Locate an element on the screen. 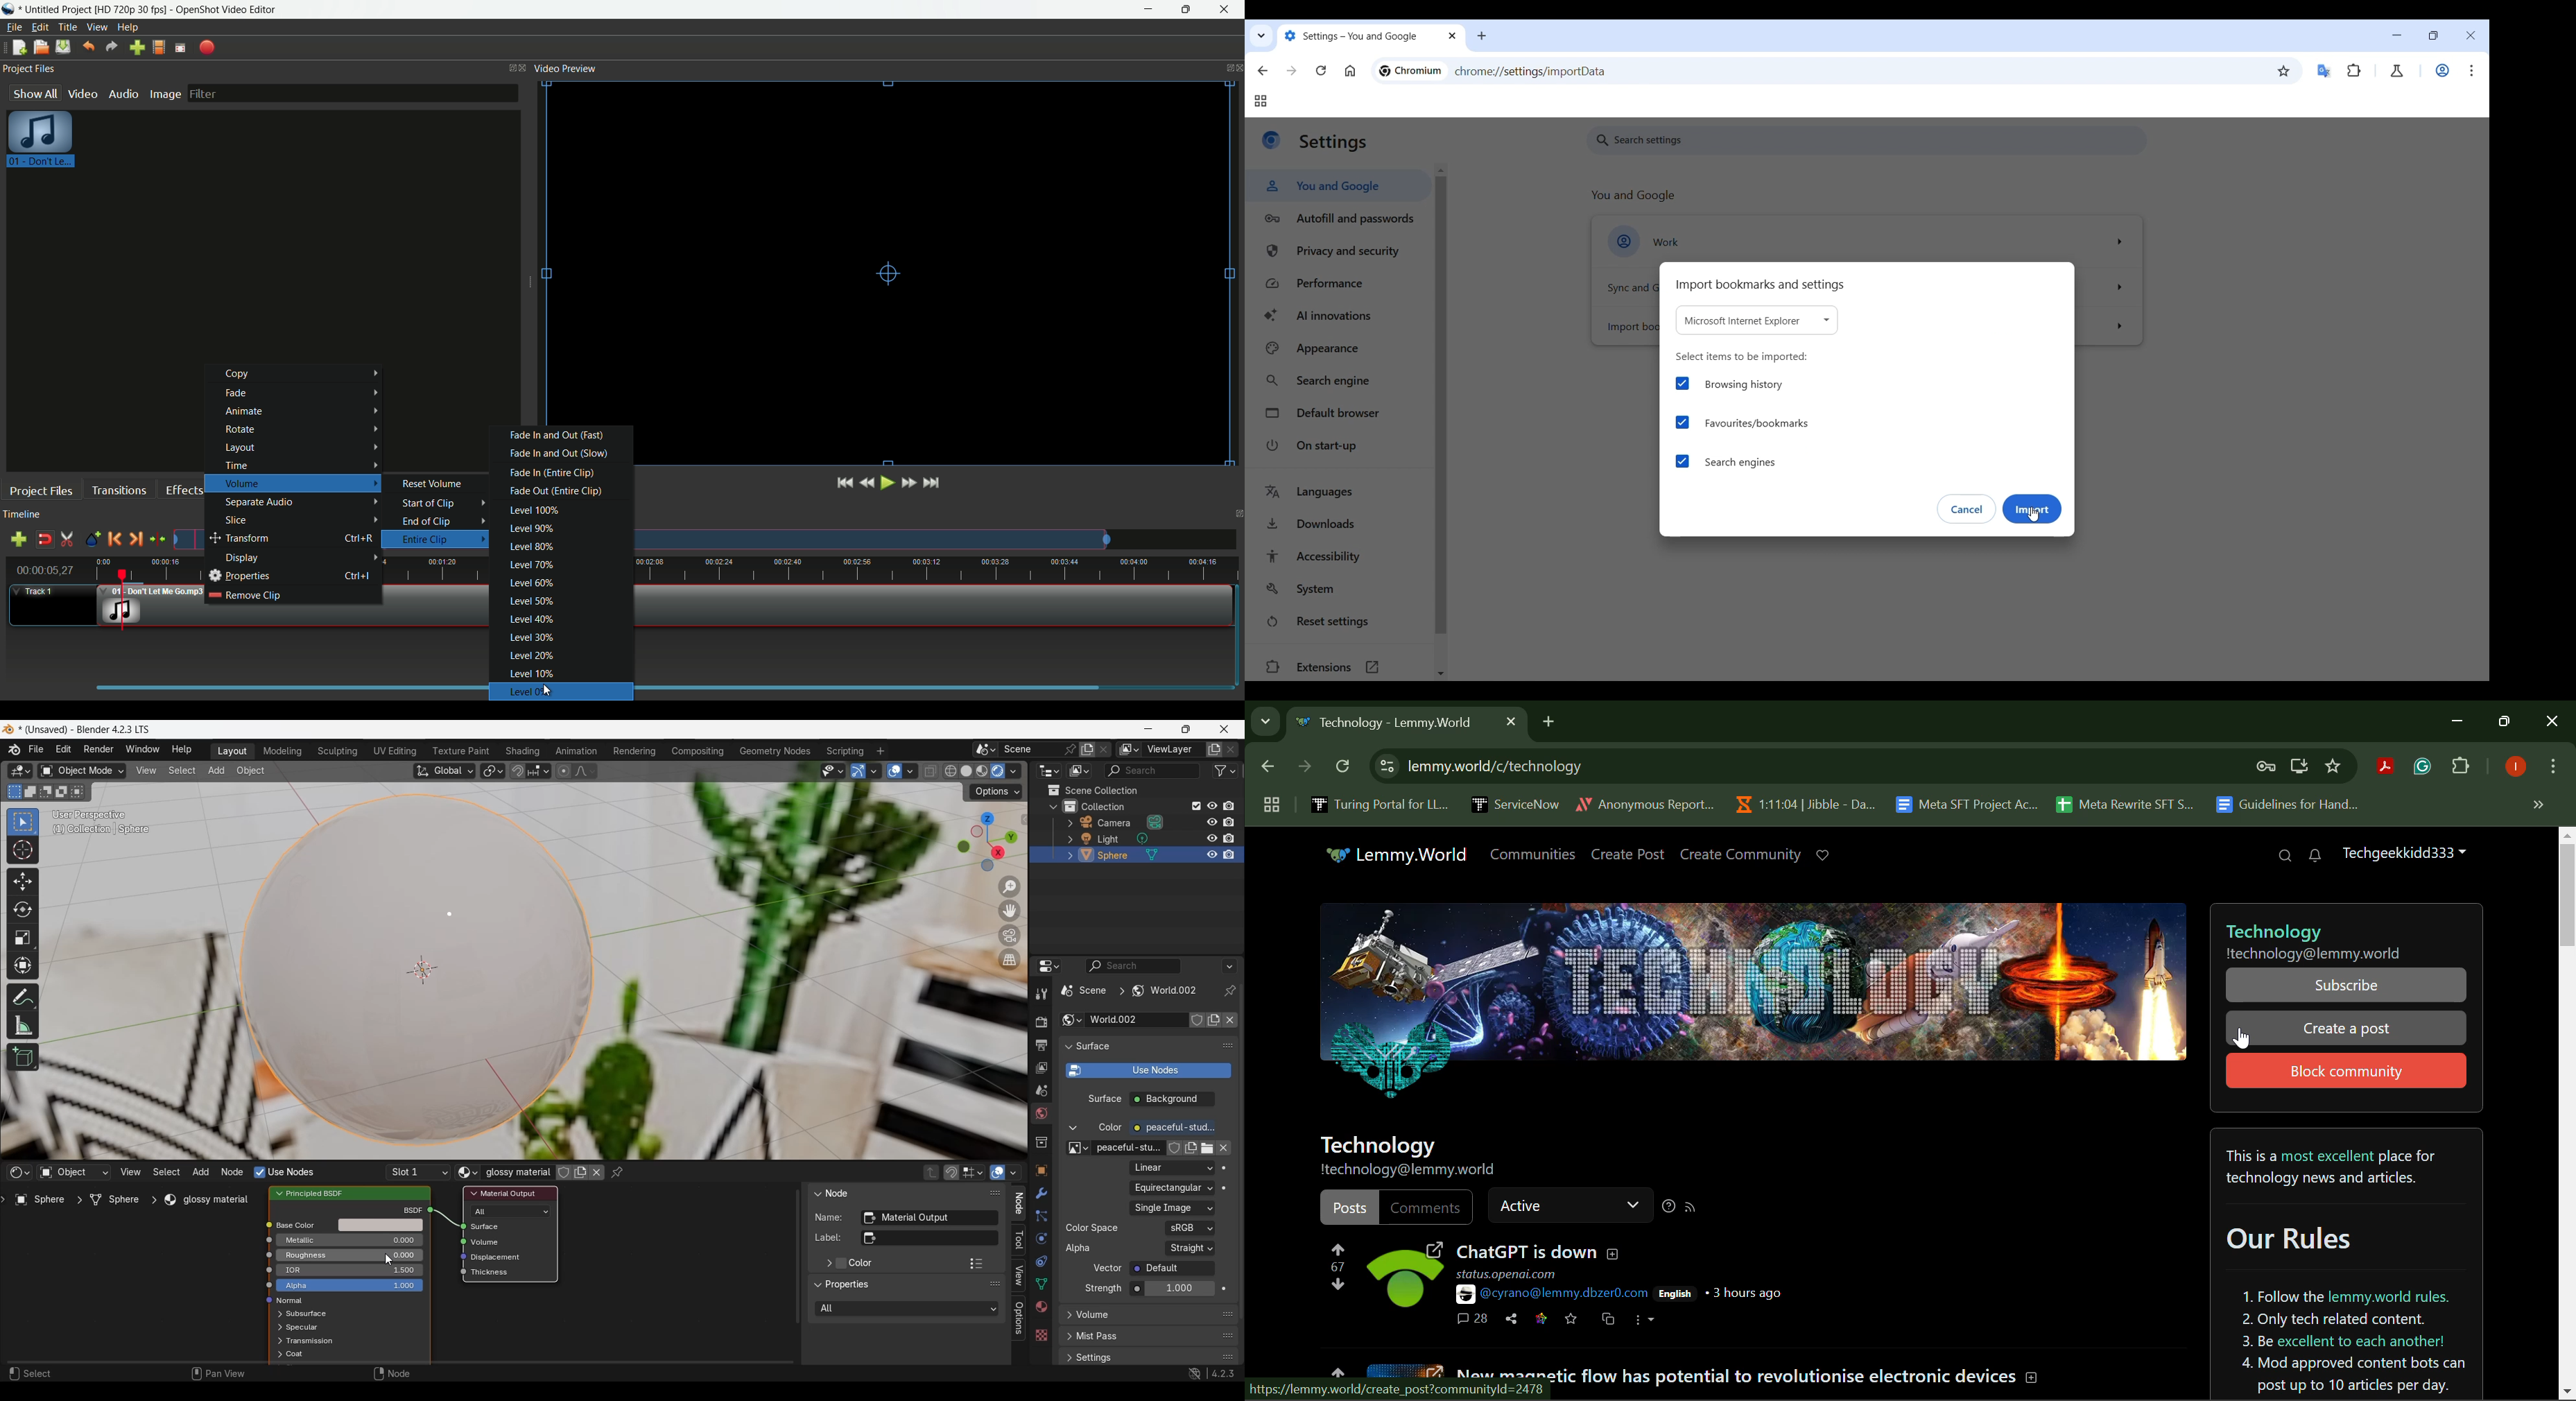  Roughness value is located at coordinates (407, 1255).